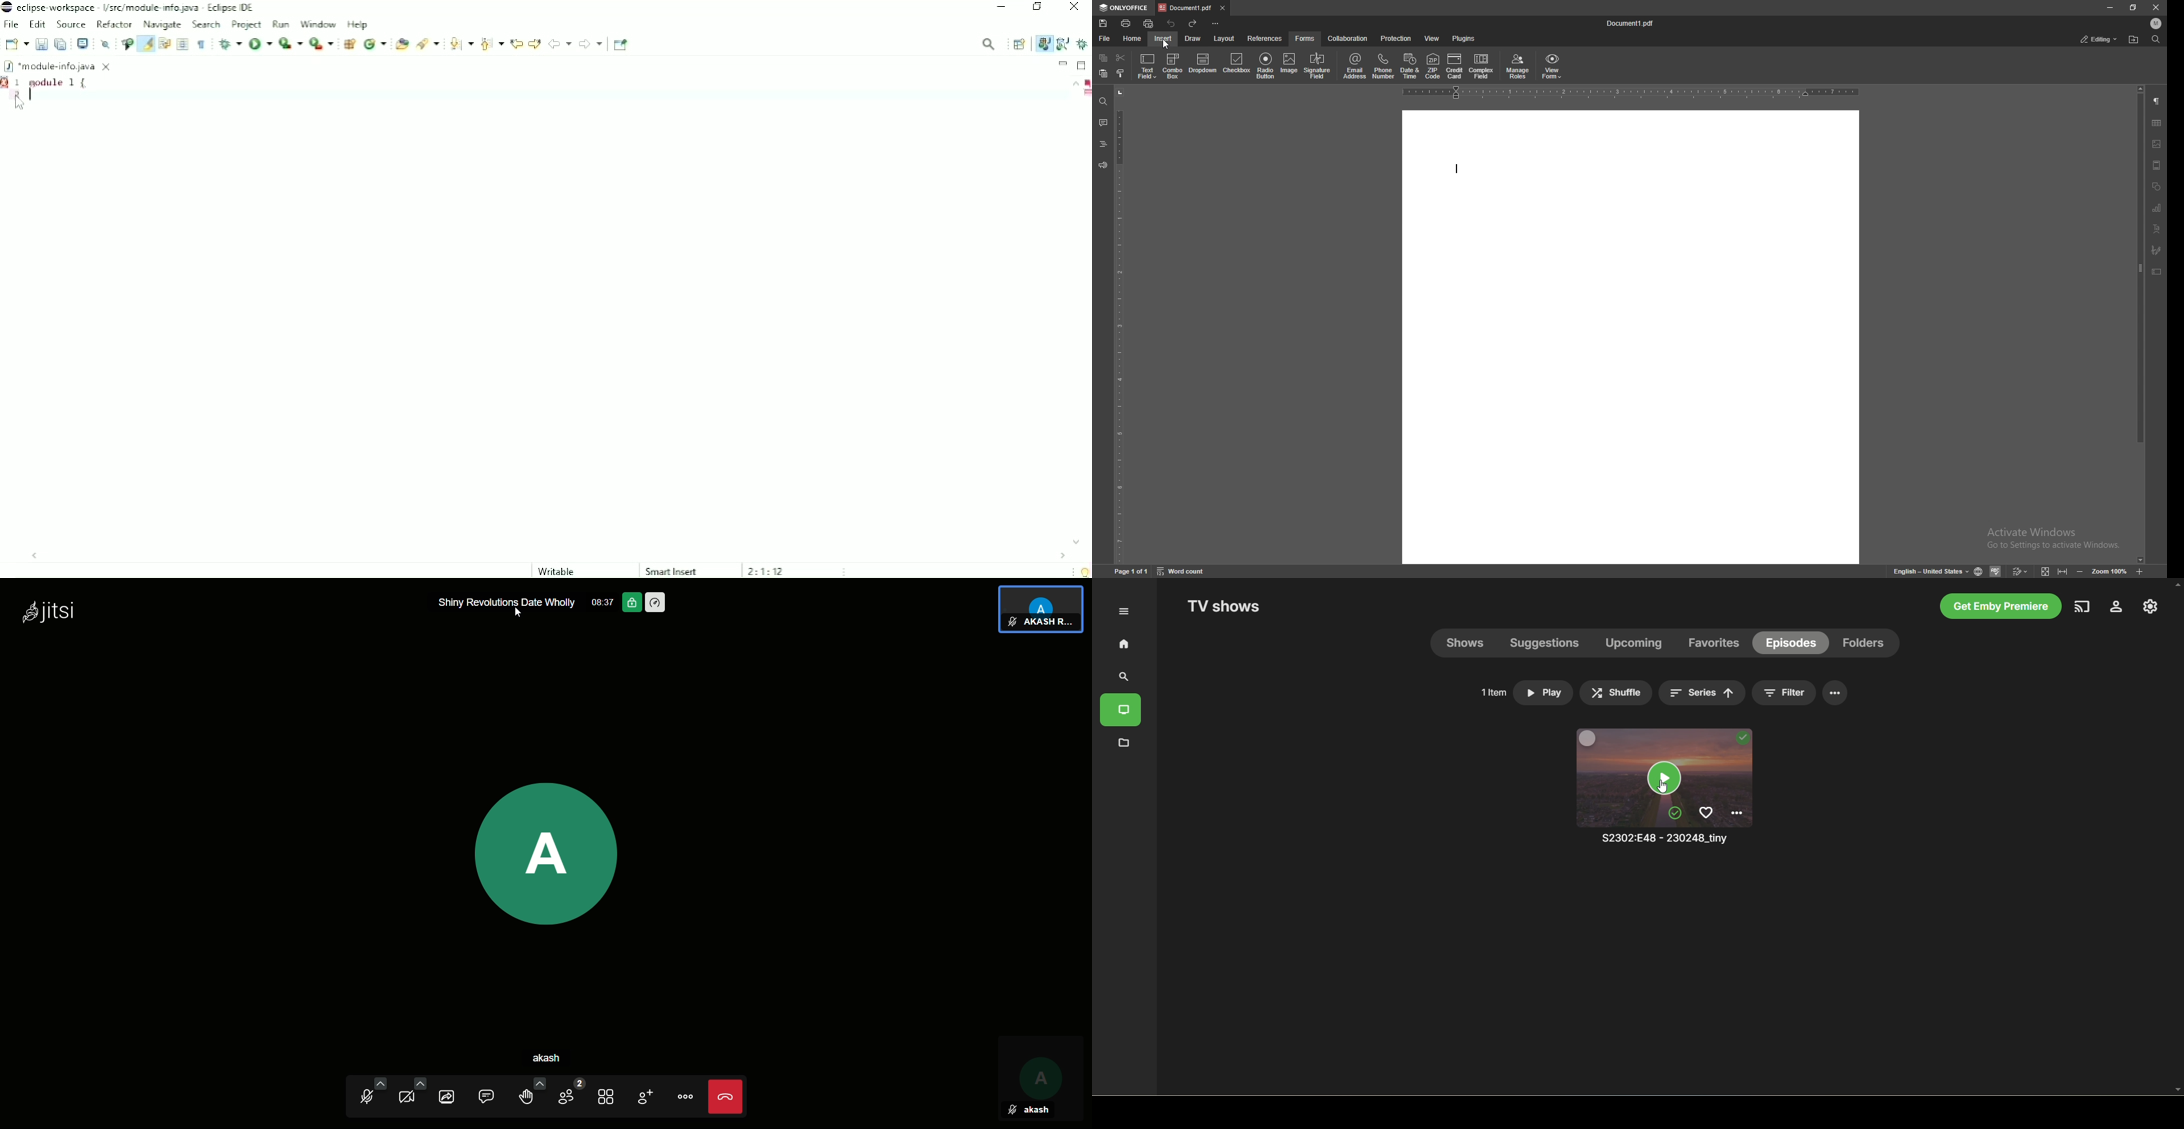 This screenshot has width=2184, height=1148. What do you see at coordinates (2158, 209) in the screenshot?
I see `chart` at bounding box center [2158, 209].